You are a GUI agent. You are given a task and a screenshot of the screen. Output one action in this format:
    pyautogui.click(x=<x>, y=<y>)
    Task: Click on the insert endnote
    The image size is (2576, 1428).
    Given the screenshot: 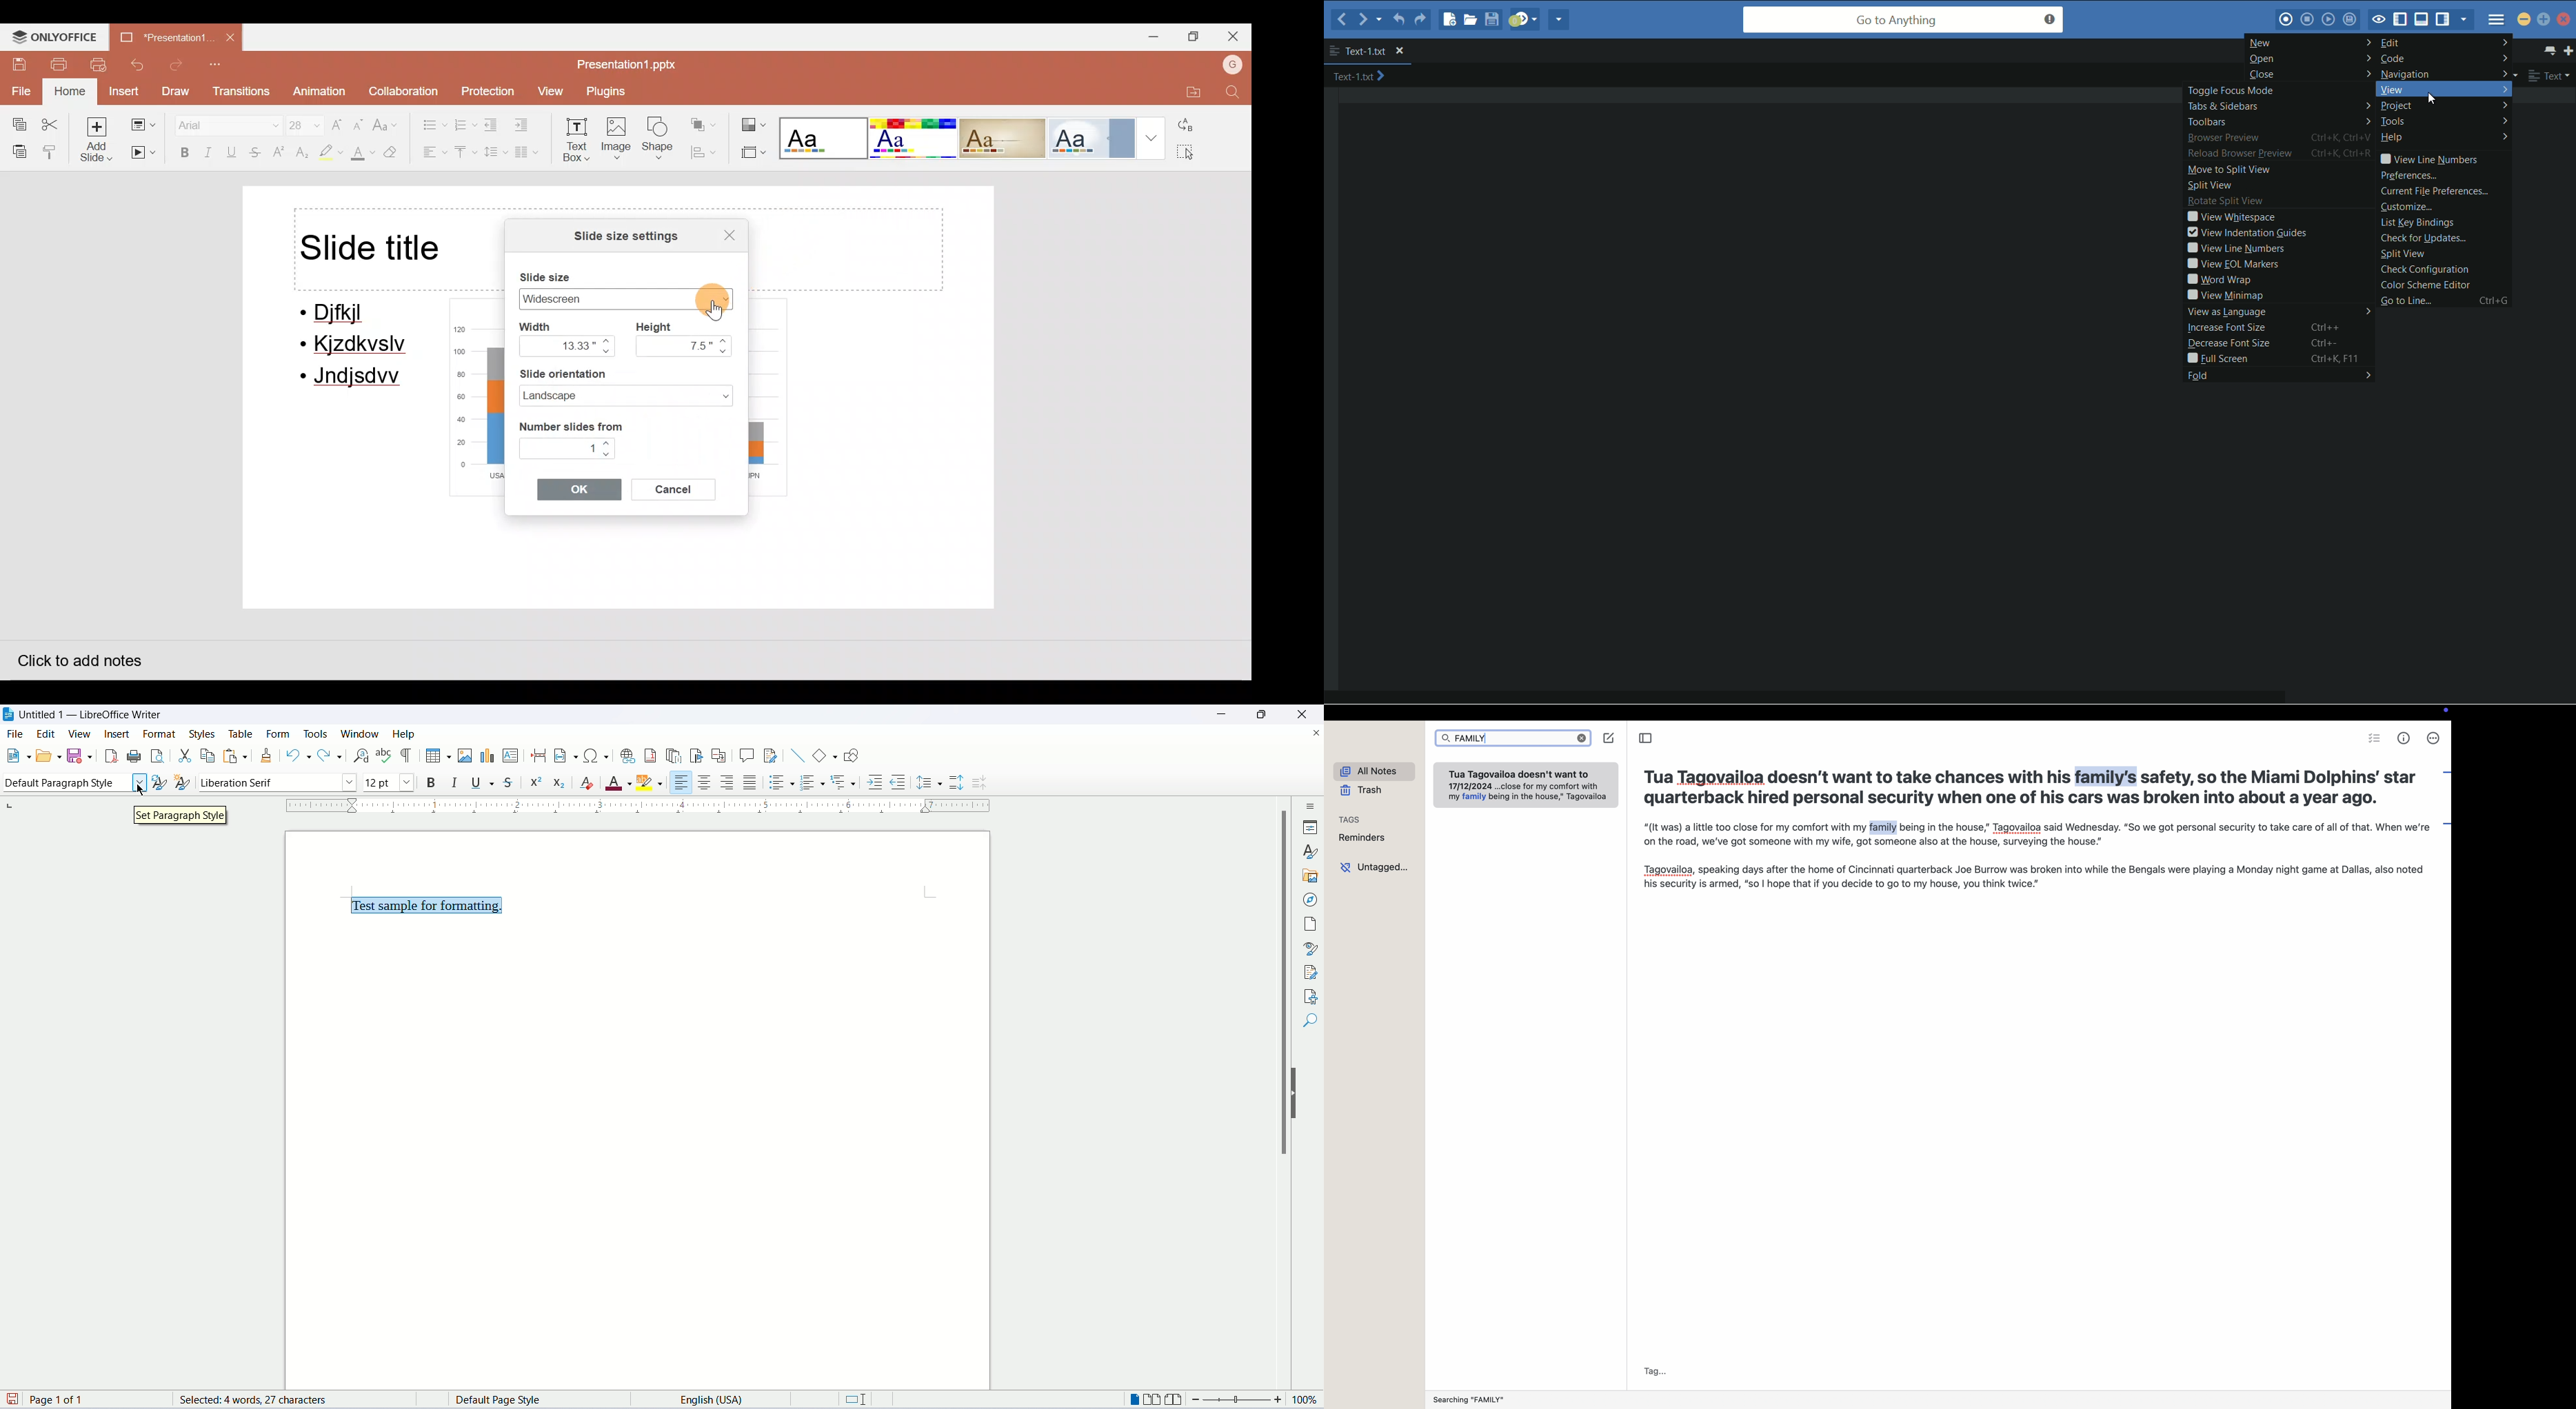 What is the action you would take?
    pyautogui.click(x=676, y=754)
    